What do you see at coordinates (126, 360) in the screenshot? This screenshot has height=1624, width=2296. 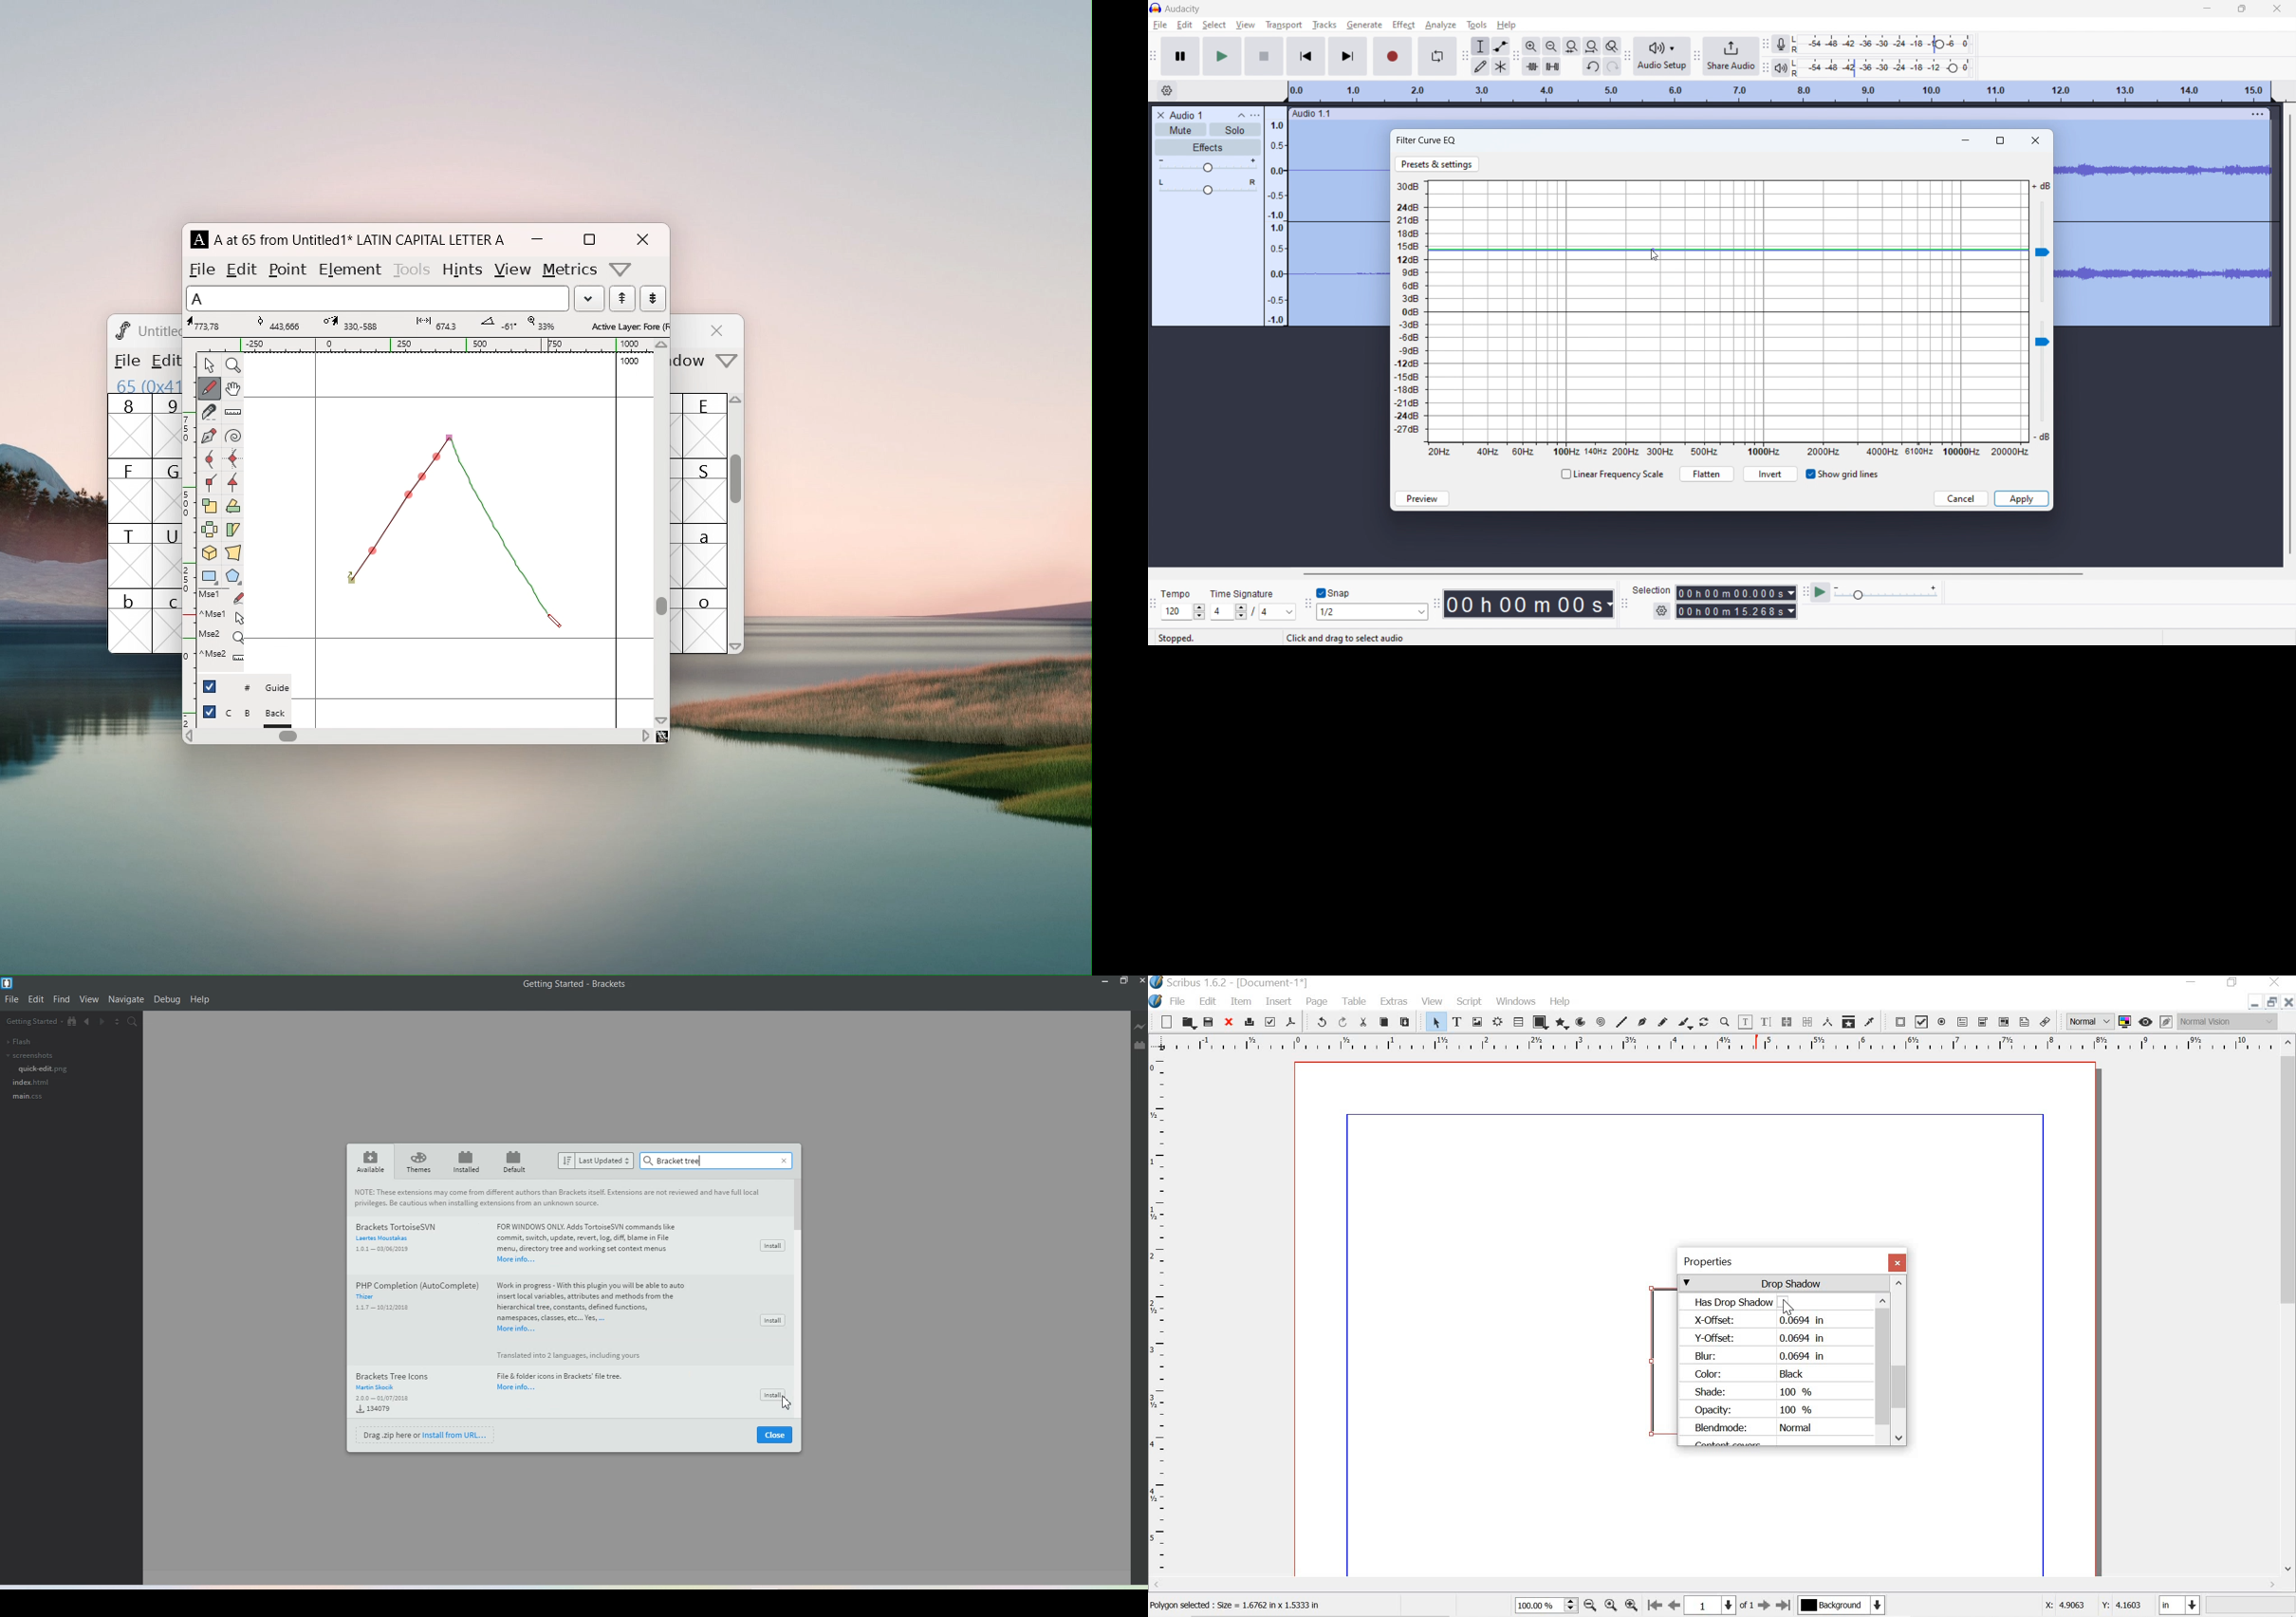 I see `file` at bounding box center [126, 360].